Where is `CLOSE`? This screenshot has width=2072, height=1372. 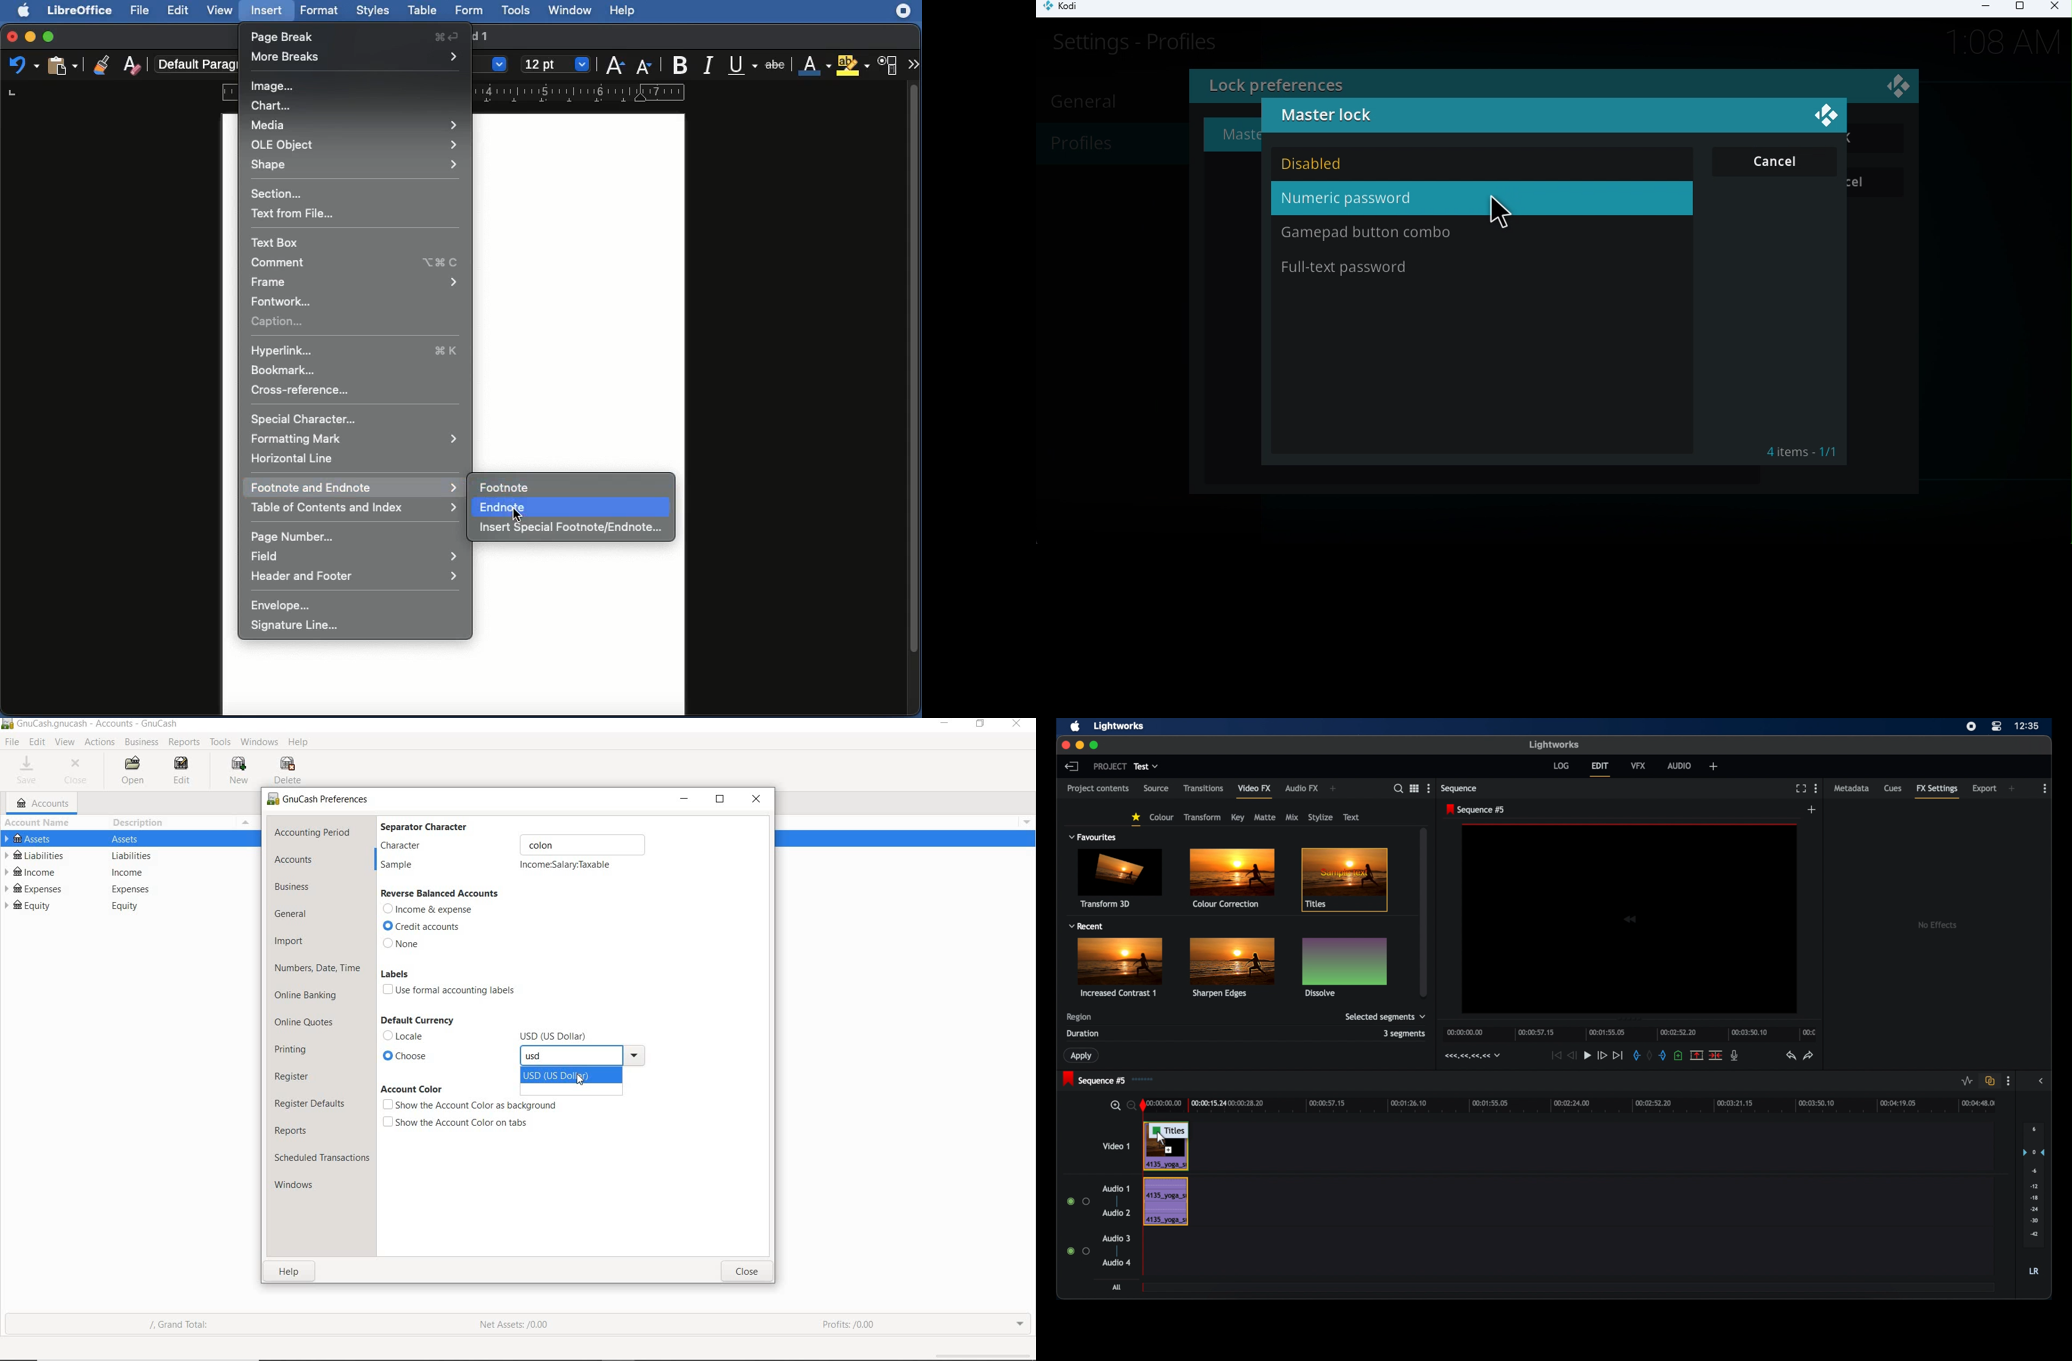
CLOSE is located at coordinates (79, 773).